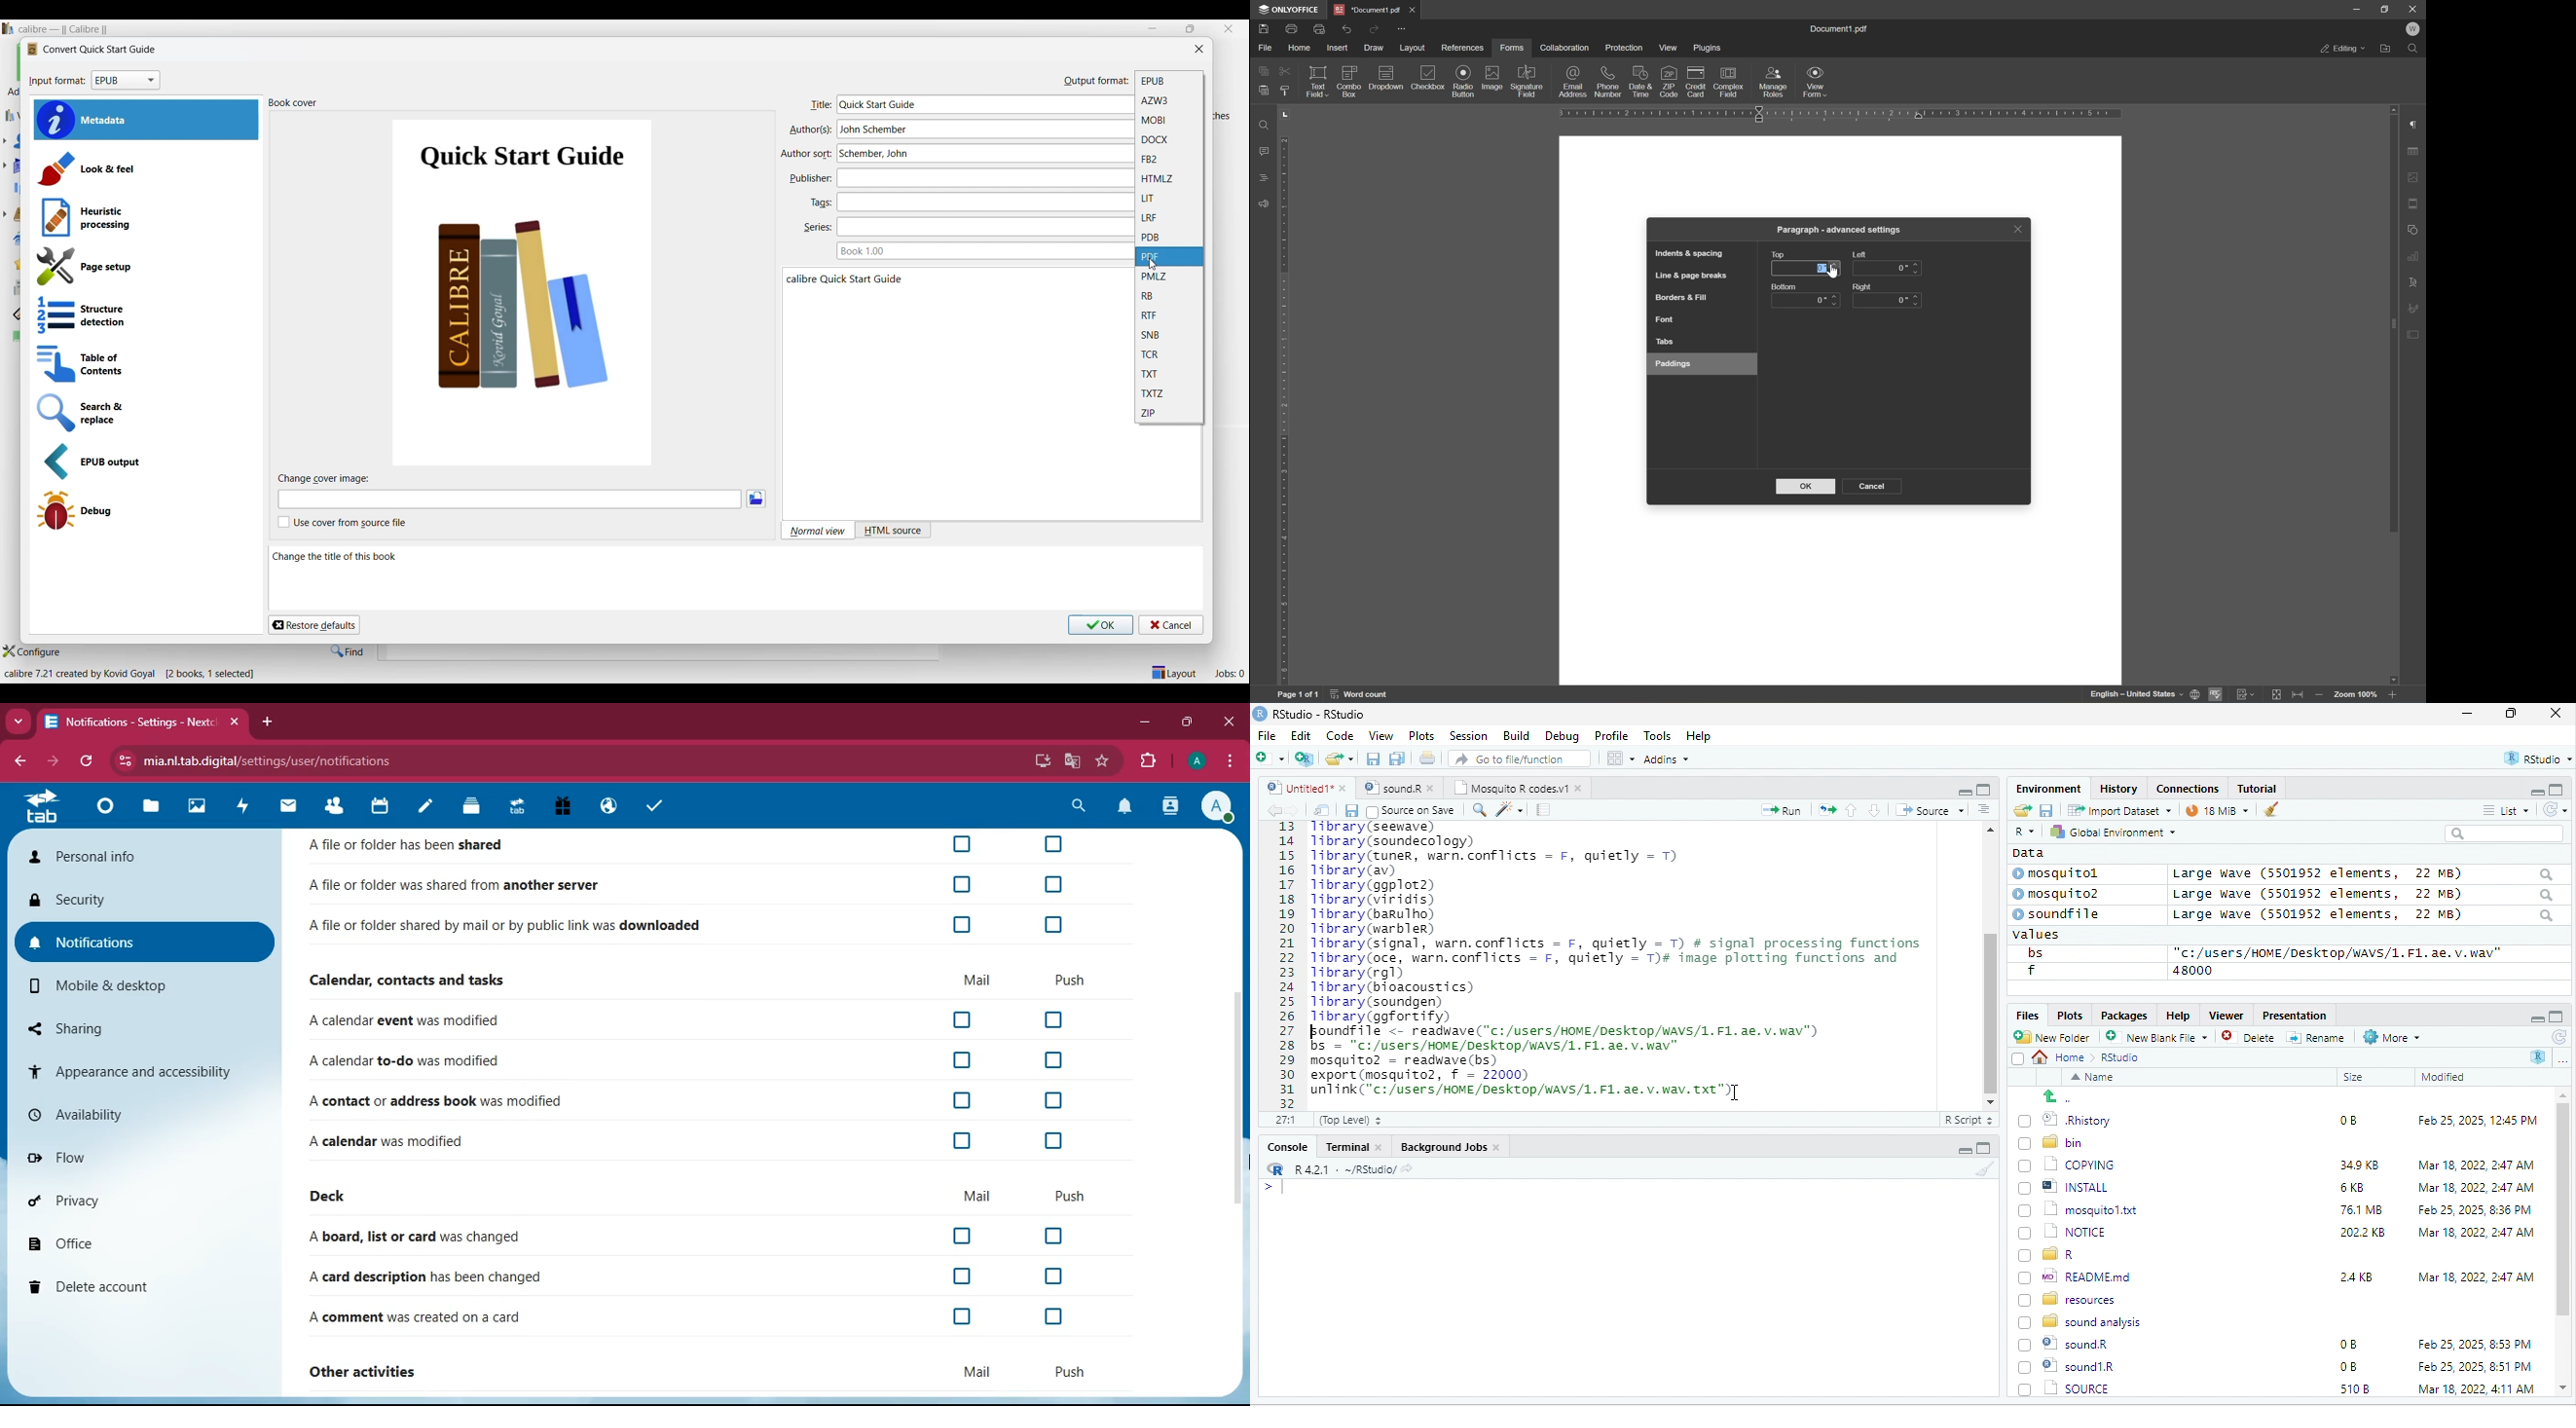 This screenshot has height=1428, width=2576. I want to click on open, so click(1322, 810).